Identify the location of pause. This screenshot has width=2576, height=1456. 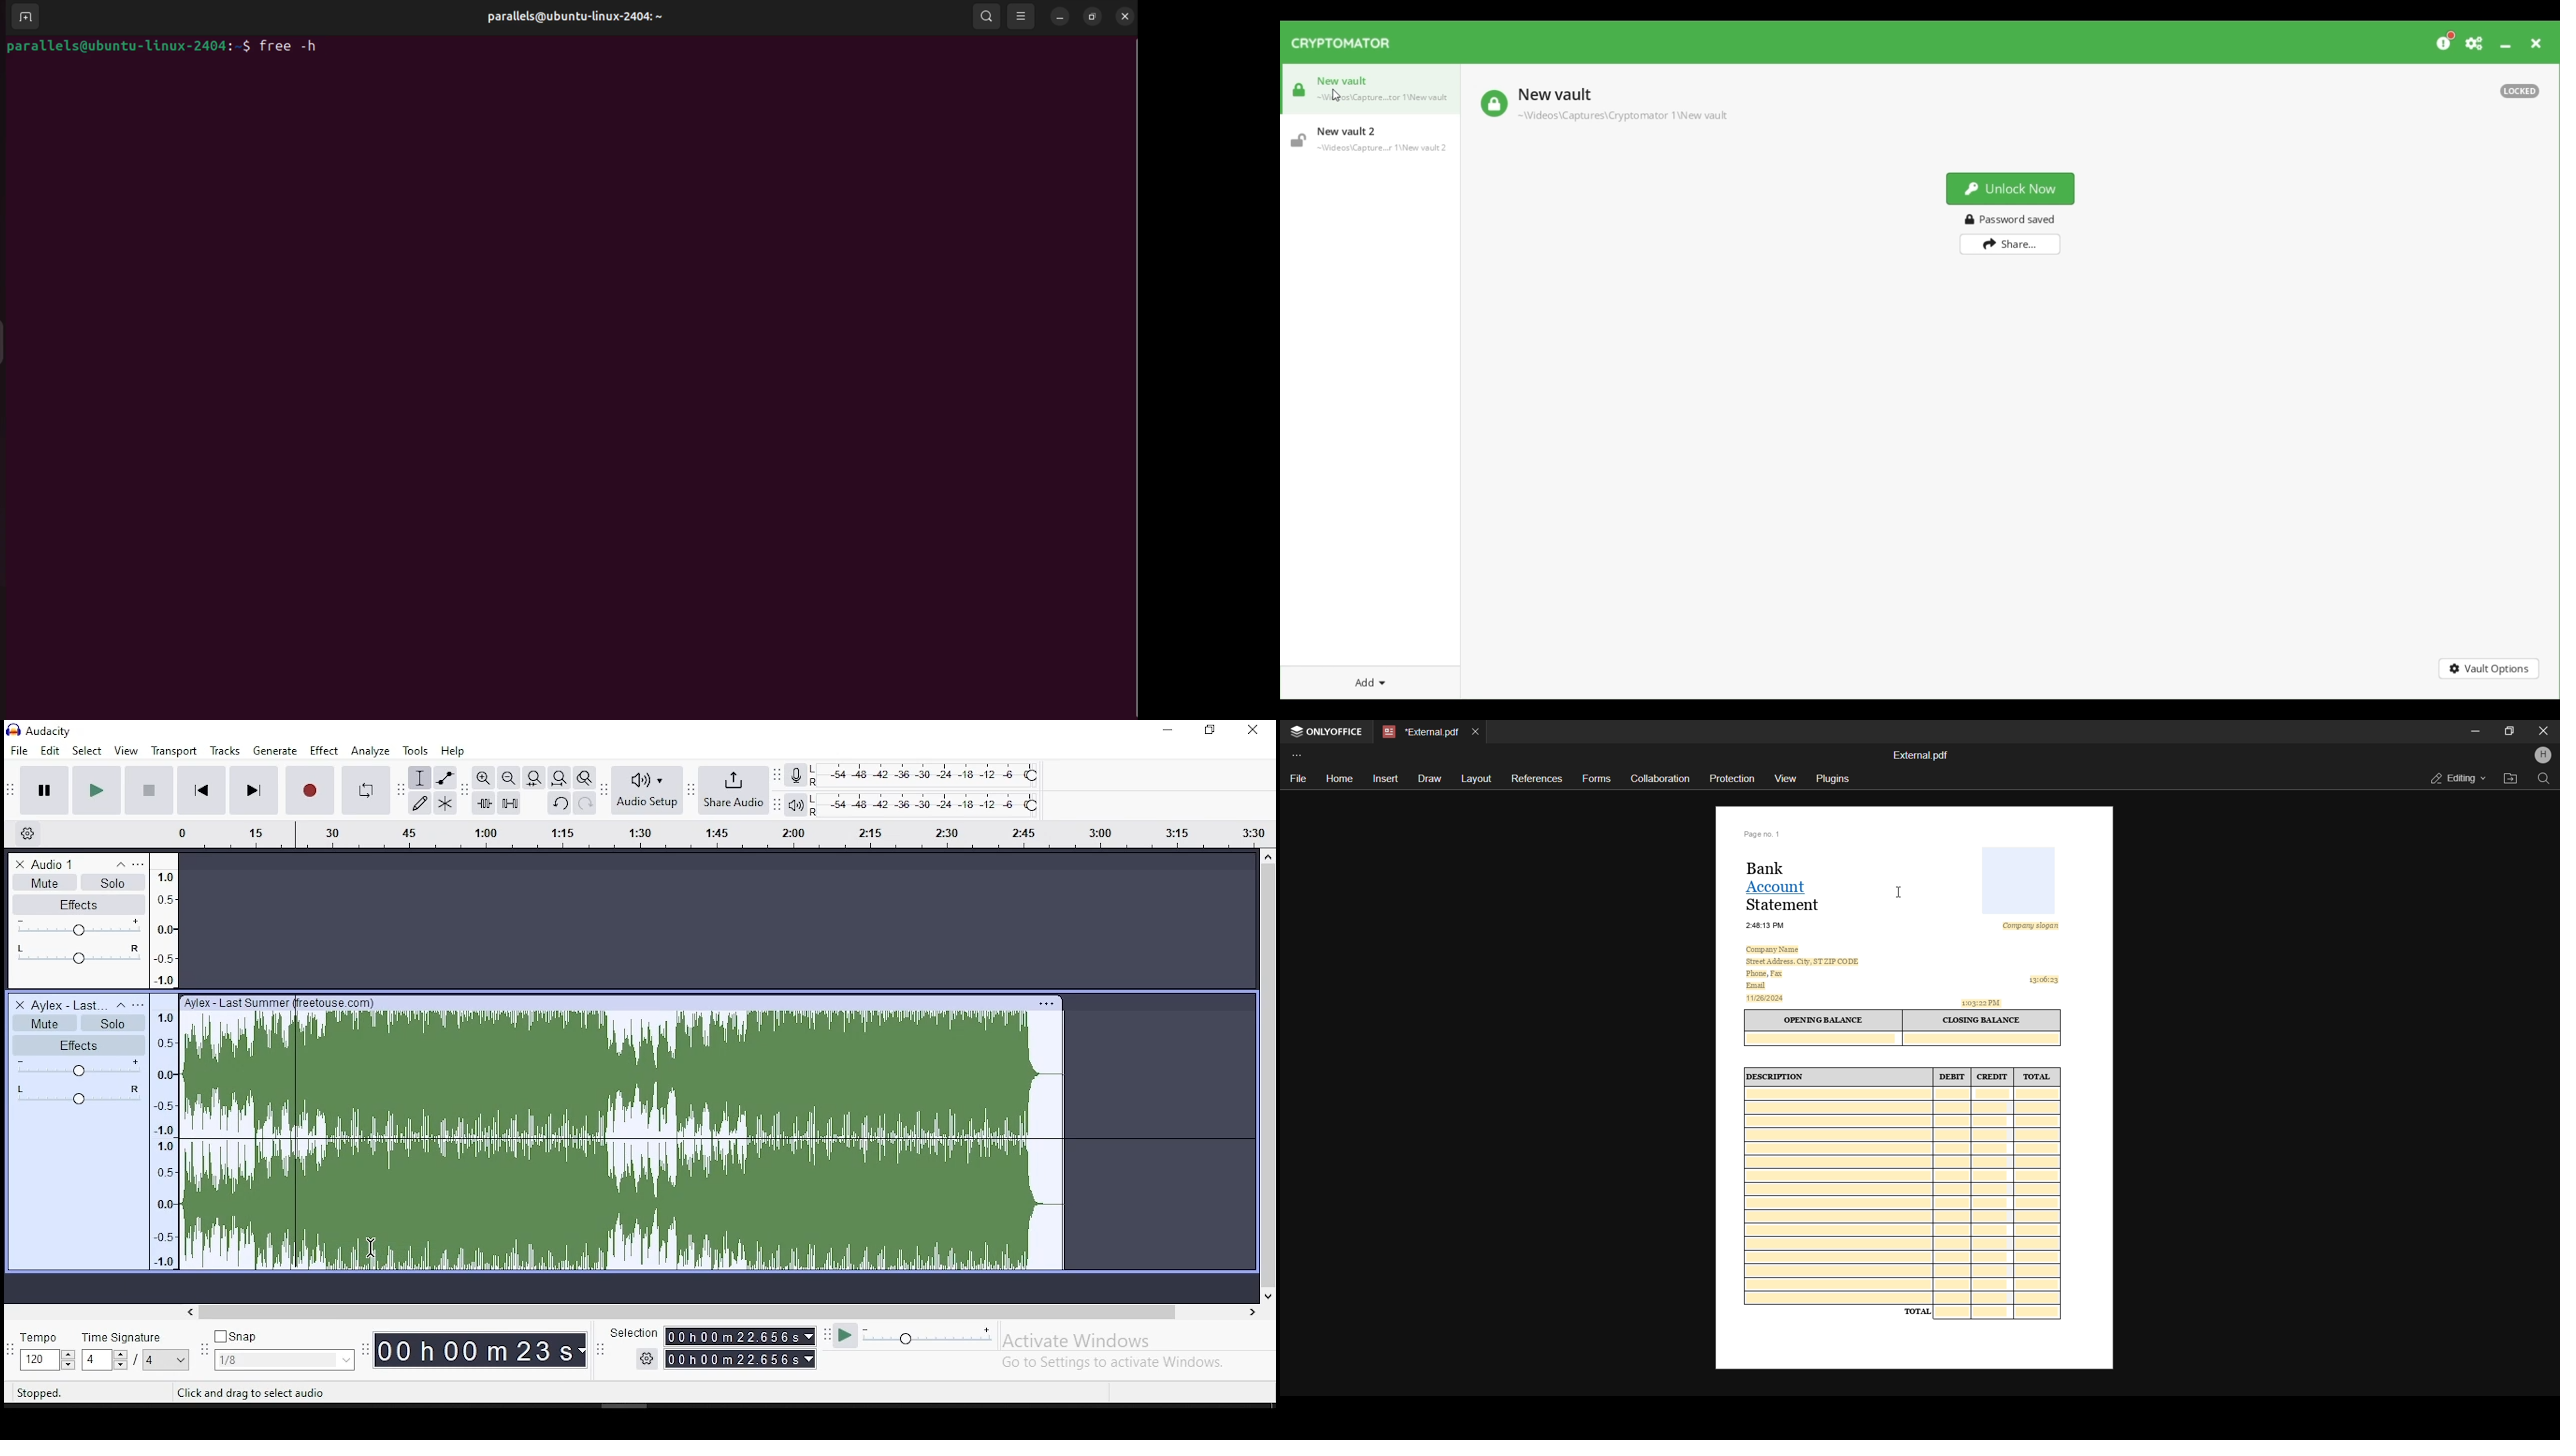
(44, 791).